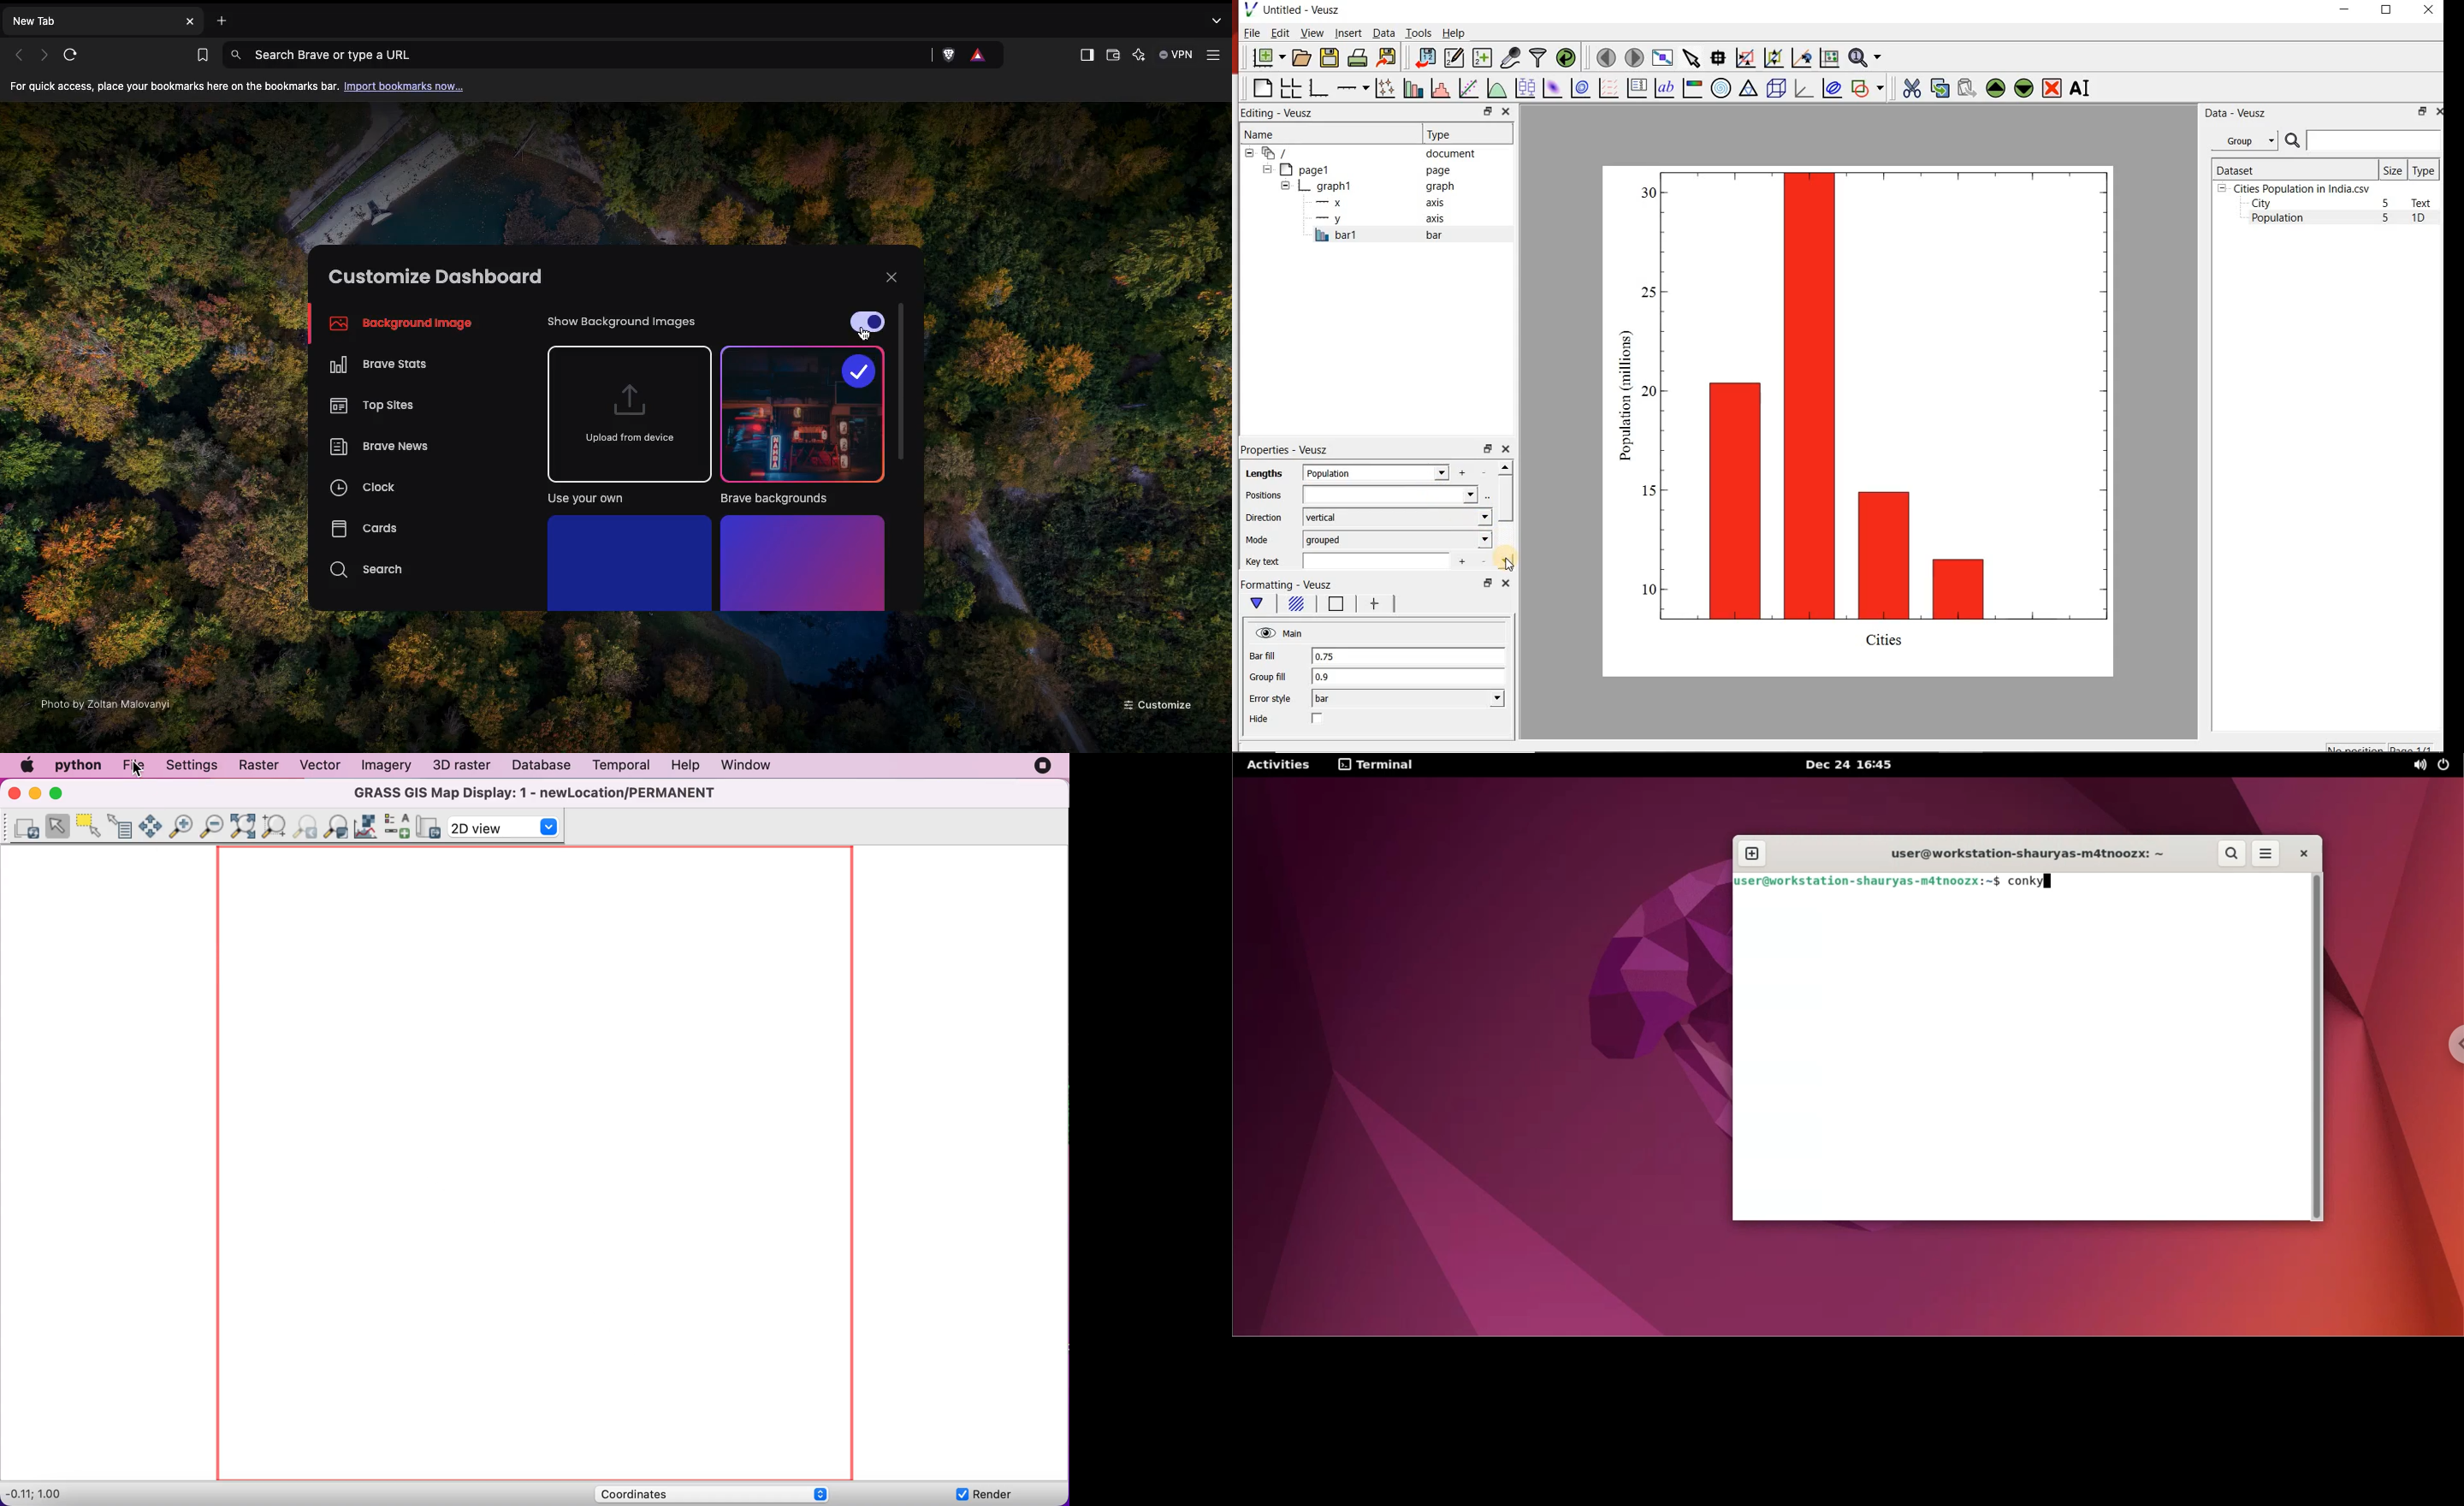  I want to click on plot points with lines and errorbars, so click(1383, 88).